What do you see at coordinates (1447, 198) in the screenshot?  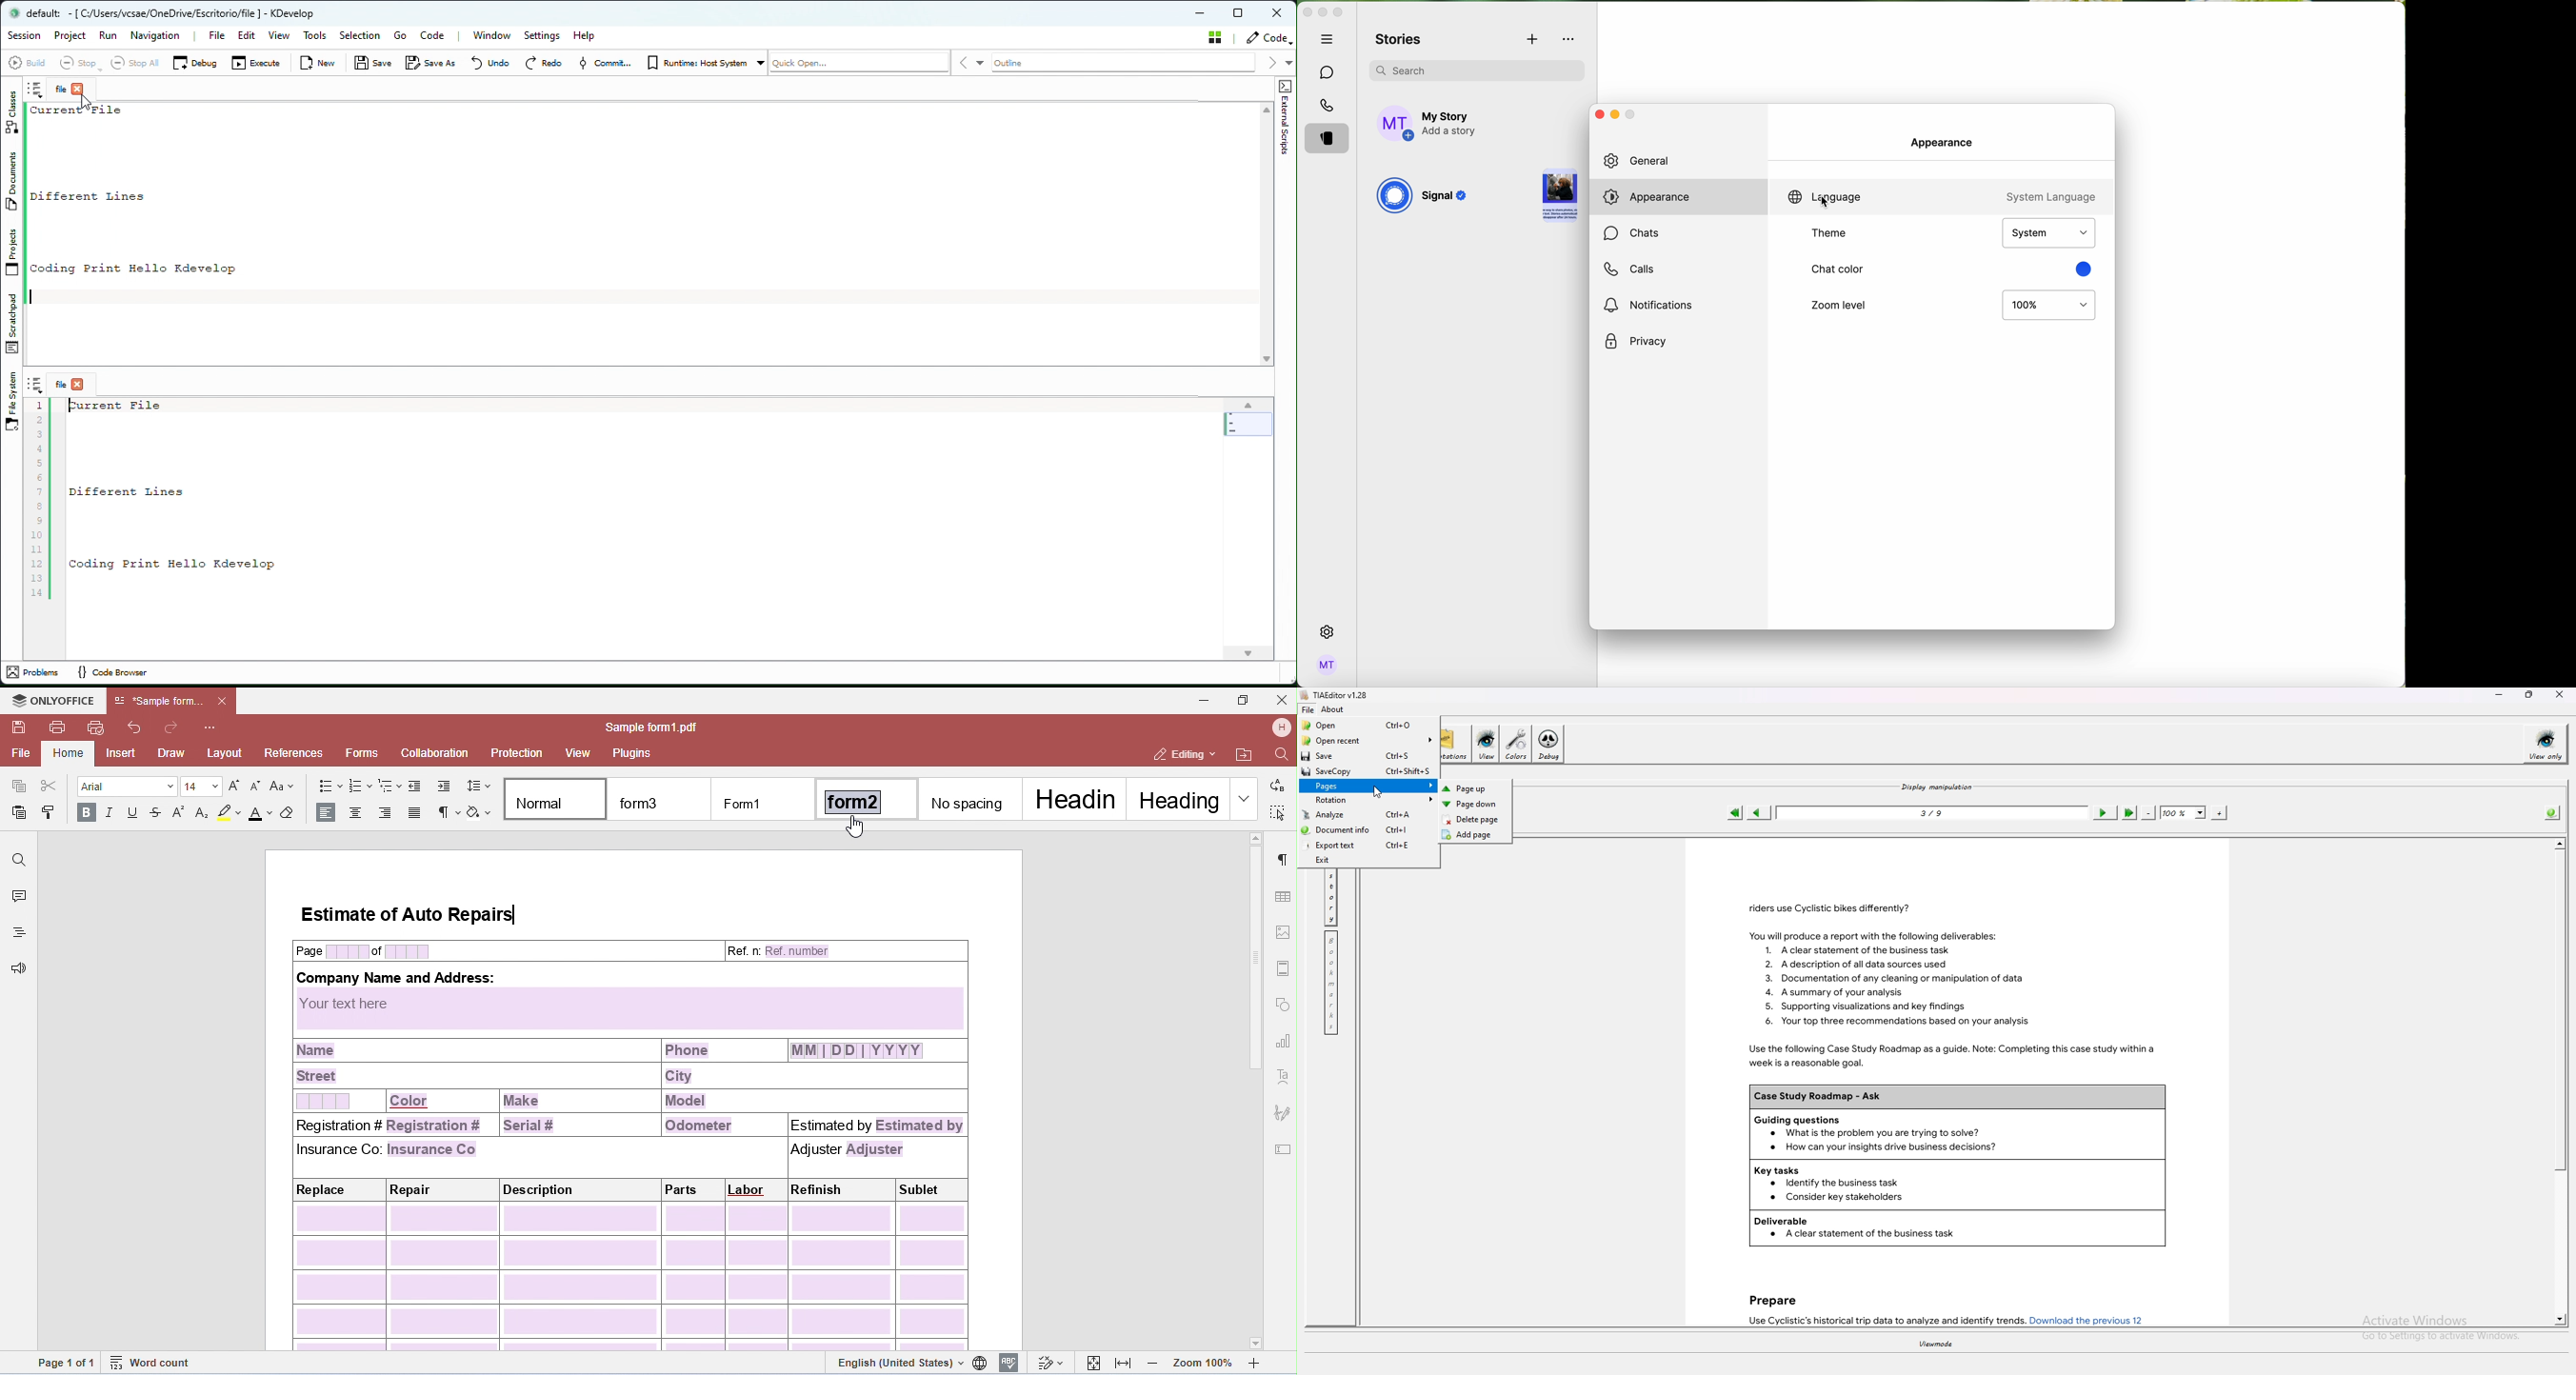 I see `Signal` at bounding box center [1447, 198].